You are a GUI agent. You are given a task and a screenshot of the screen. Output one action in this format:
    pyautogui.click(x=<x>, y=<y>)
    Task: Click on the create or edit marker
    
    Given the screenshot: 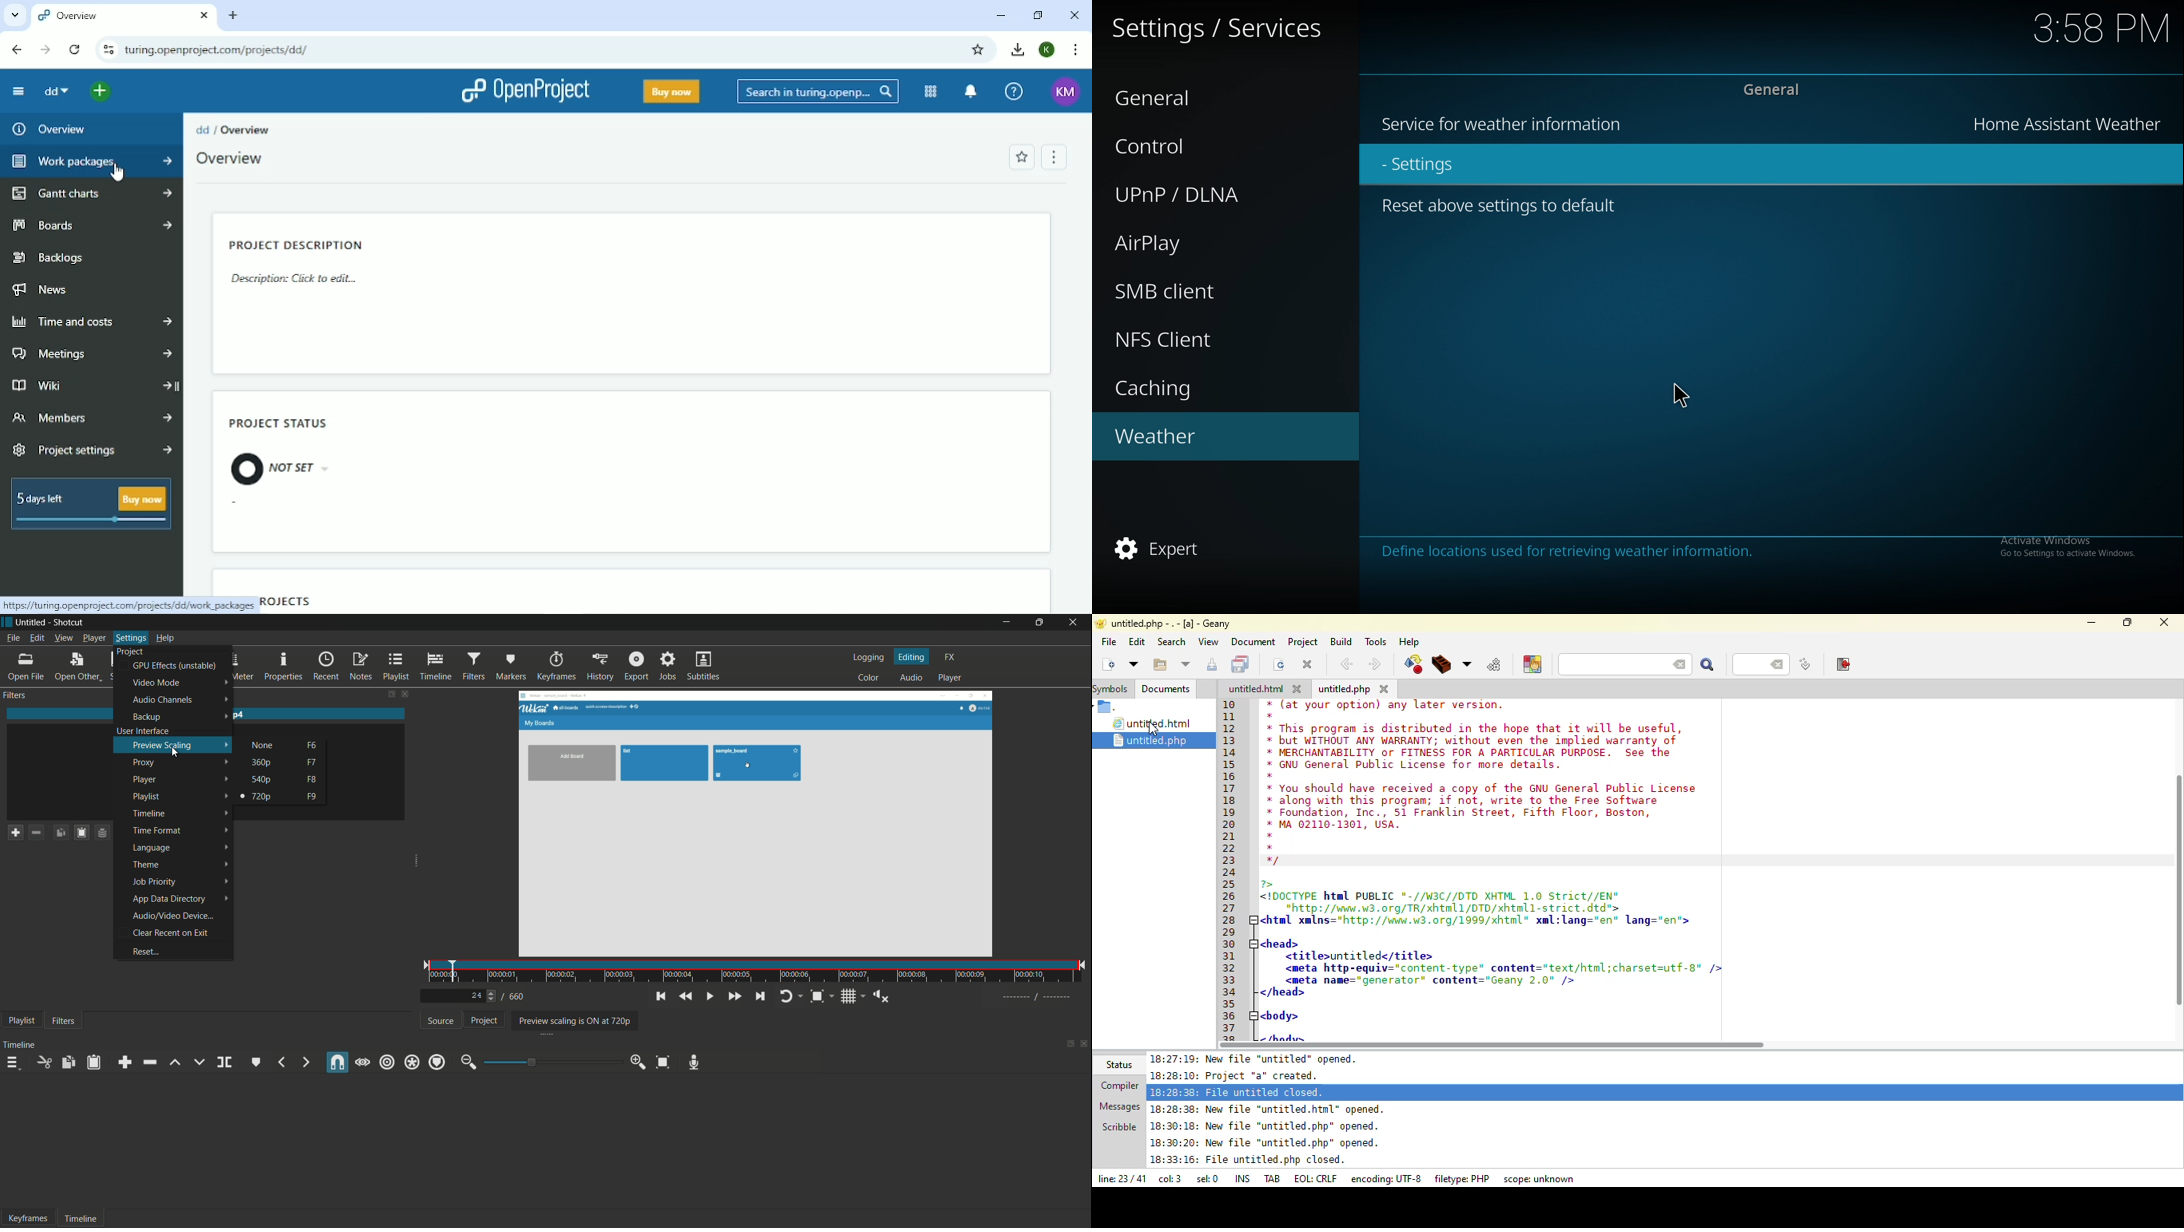 What is the action you would take?
    pyautogui.click(x=255, y=1061)
    